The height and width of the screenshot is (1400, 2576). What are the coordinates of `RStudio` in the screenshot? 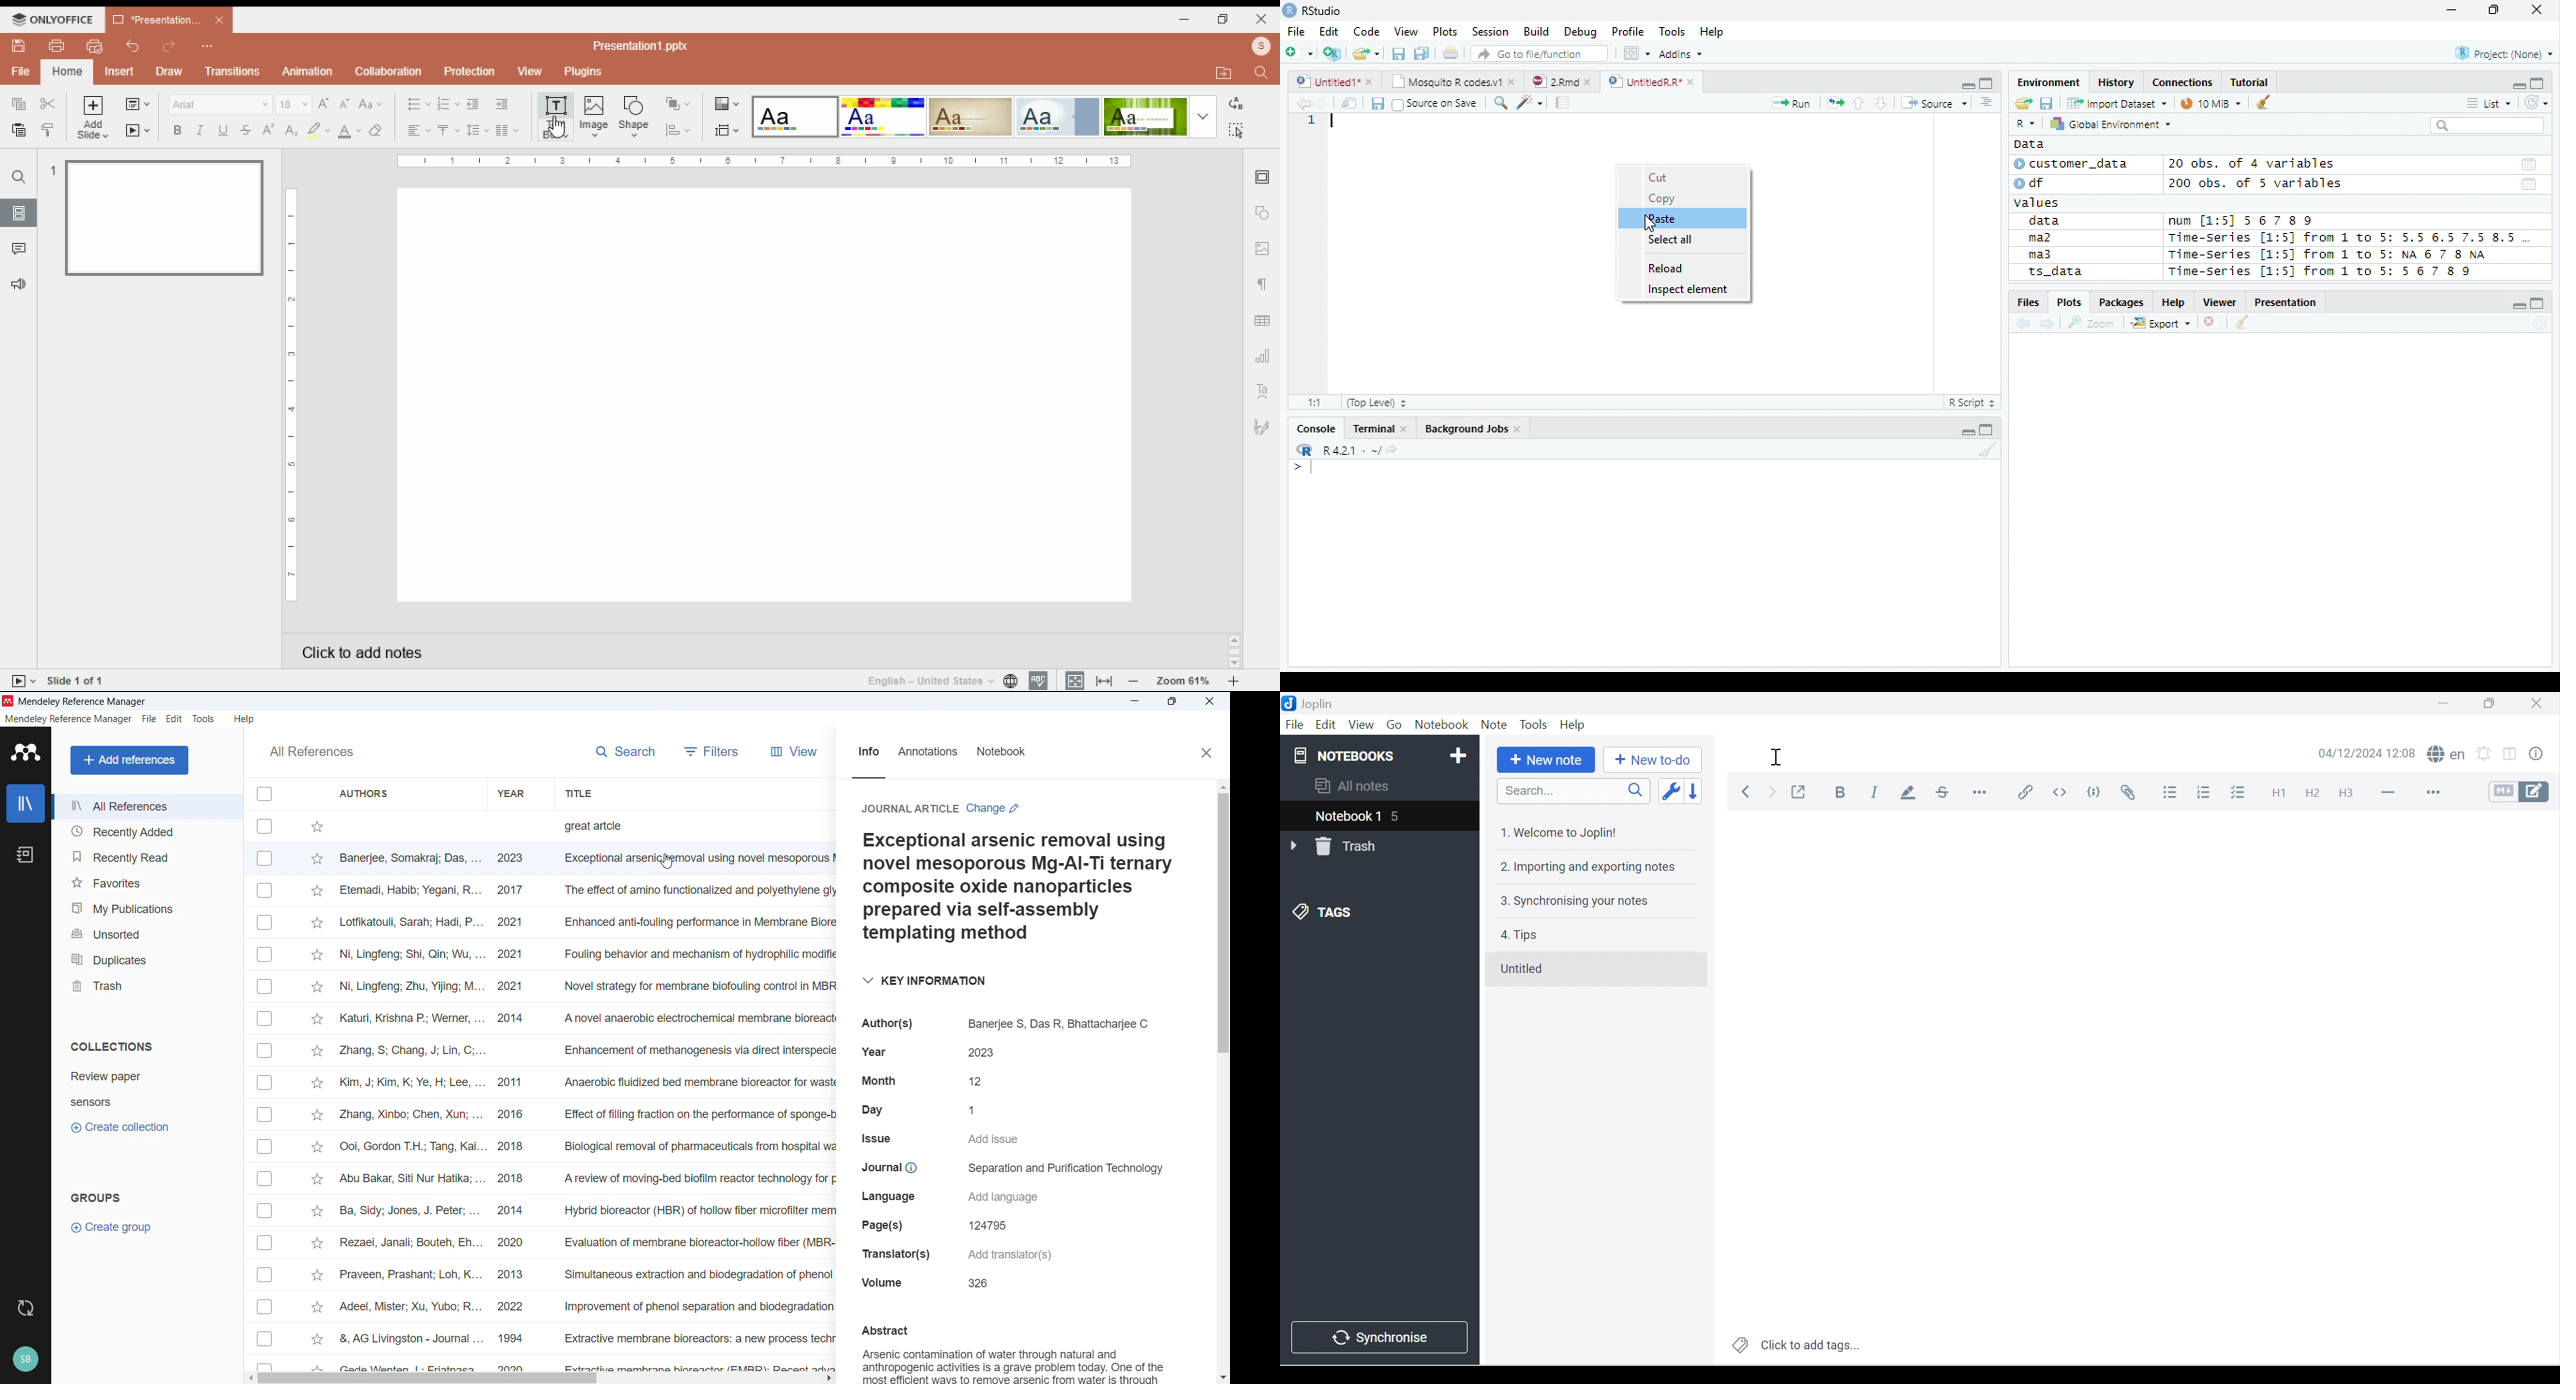 It's located at (1313, 11).